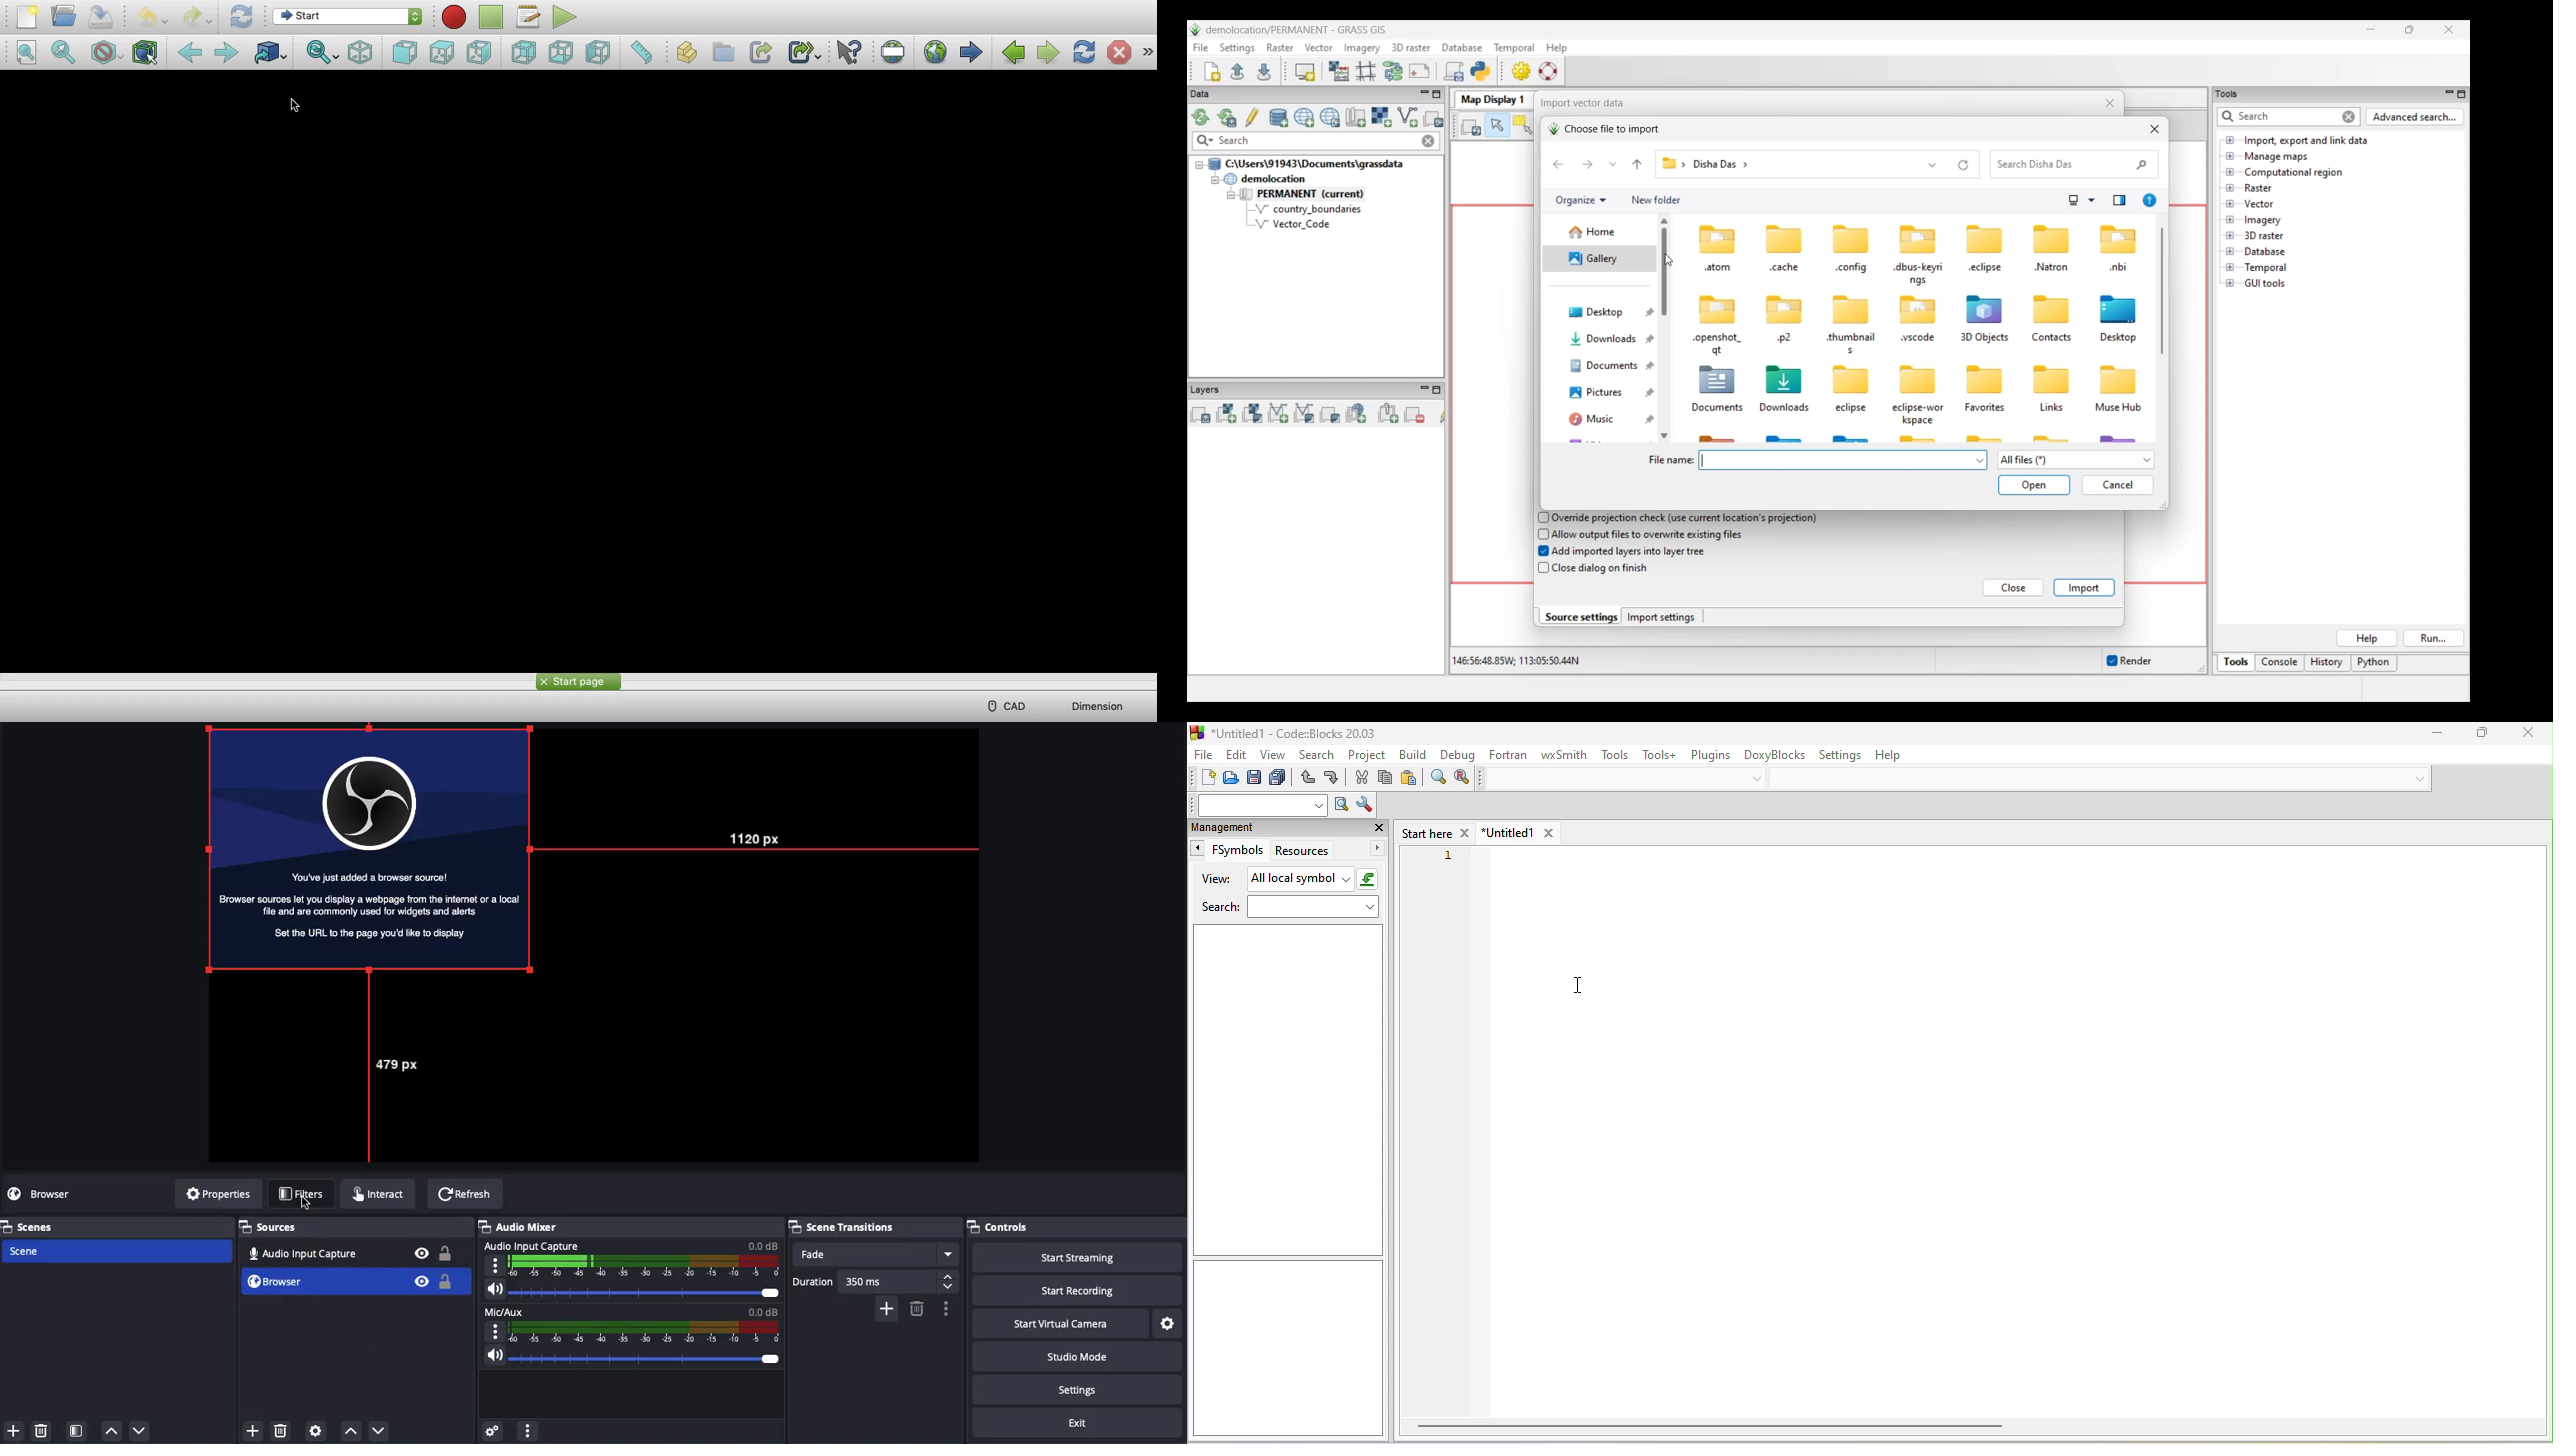  What do you see at coordinates (632, 1258) in the screenshot?
I see `Audio input capture` at bounding box center [632, 1258].